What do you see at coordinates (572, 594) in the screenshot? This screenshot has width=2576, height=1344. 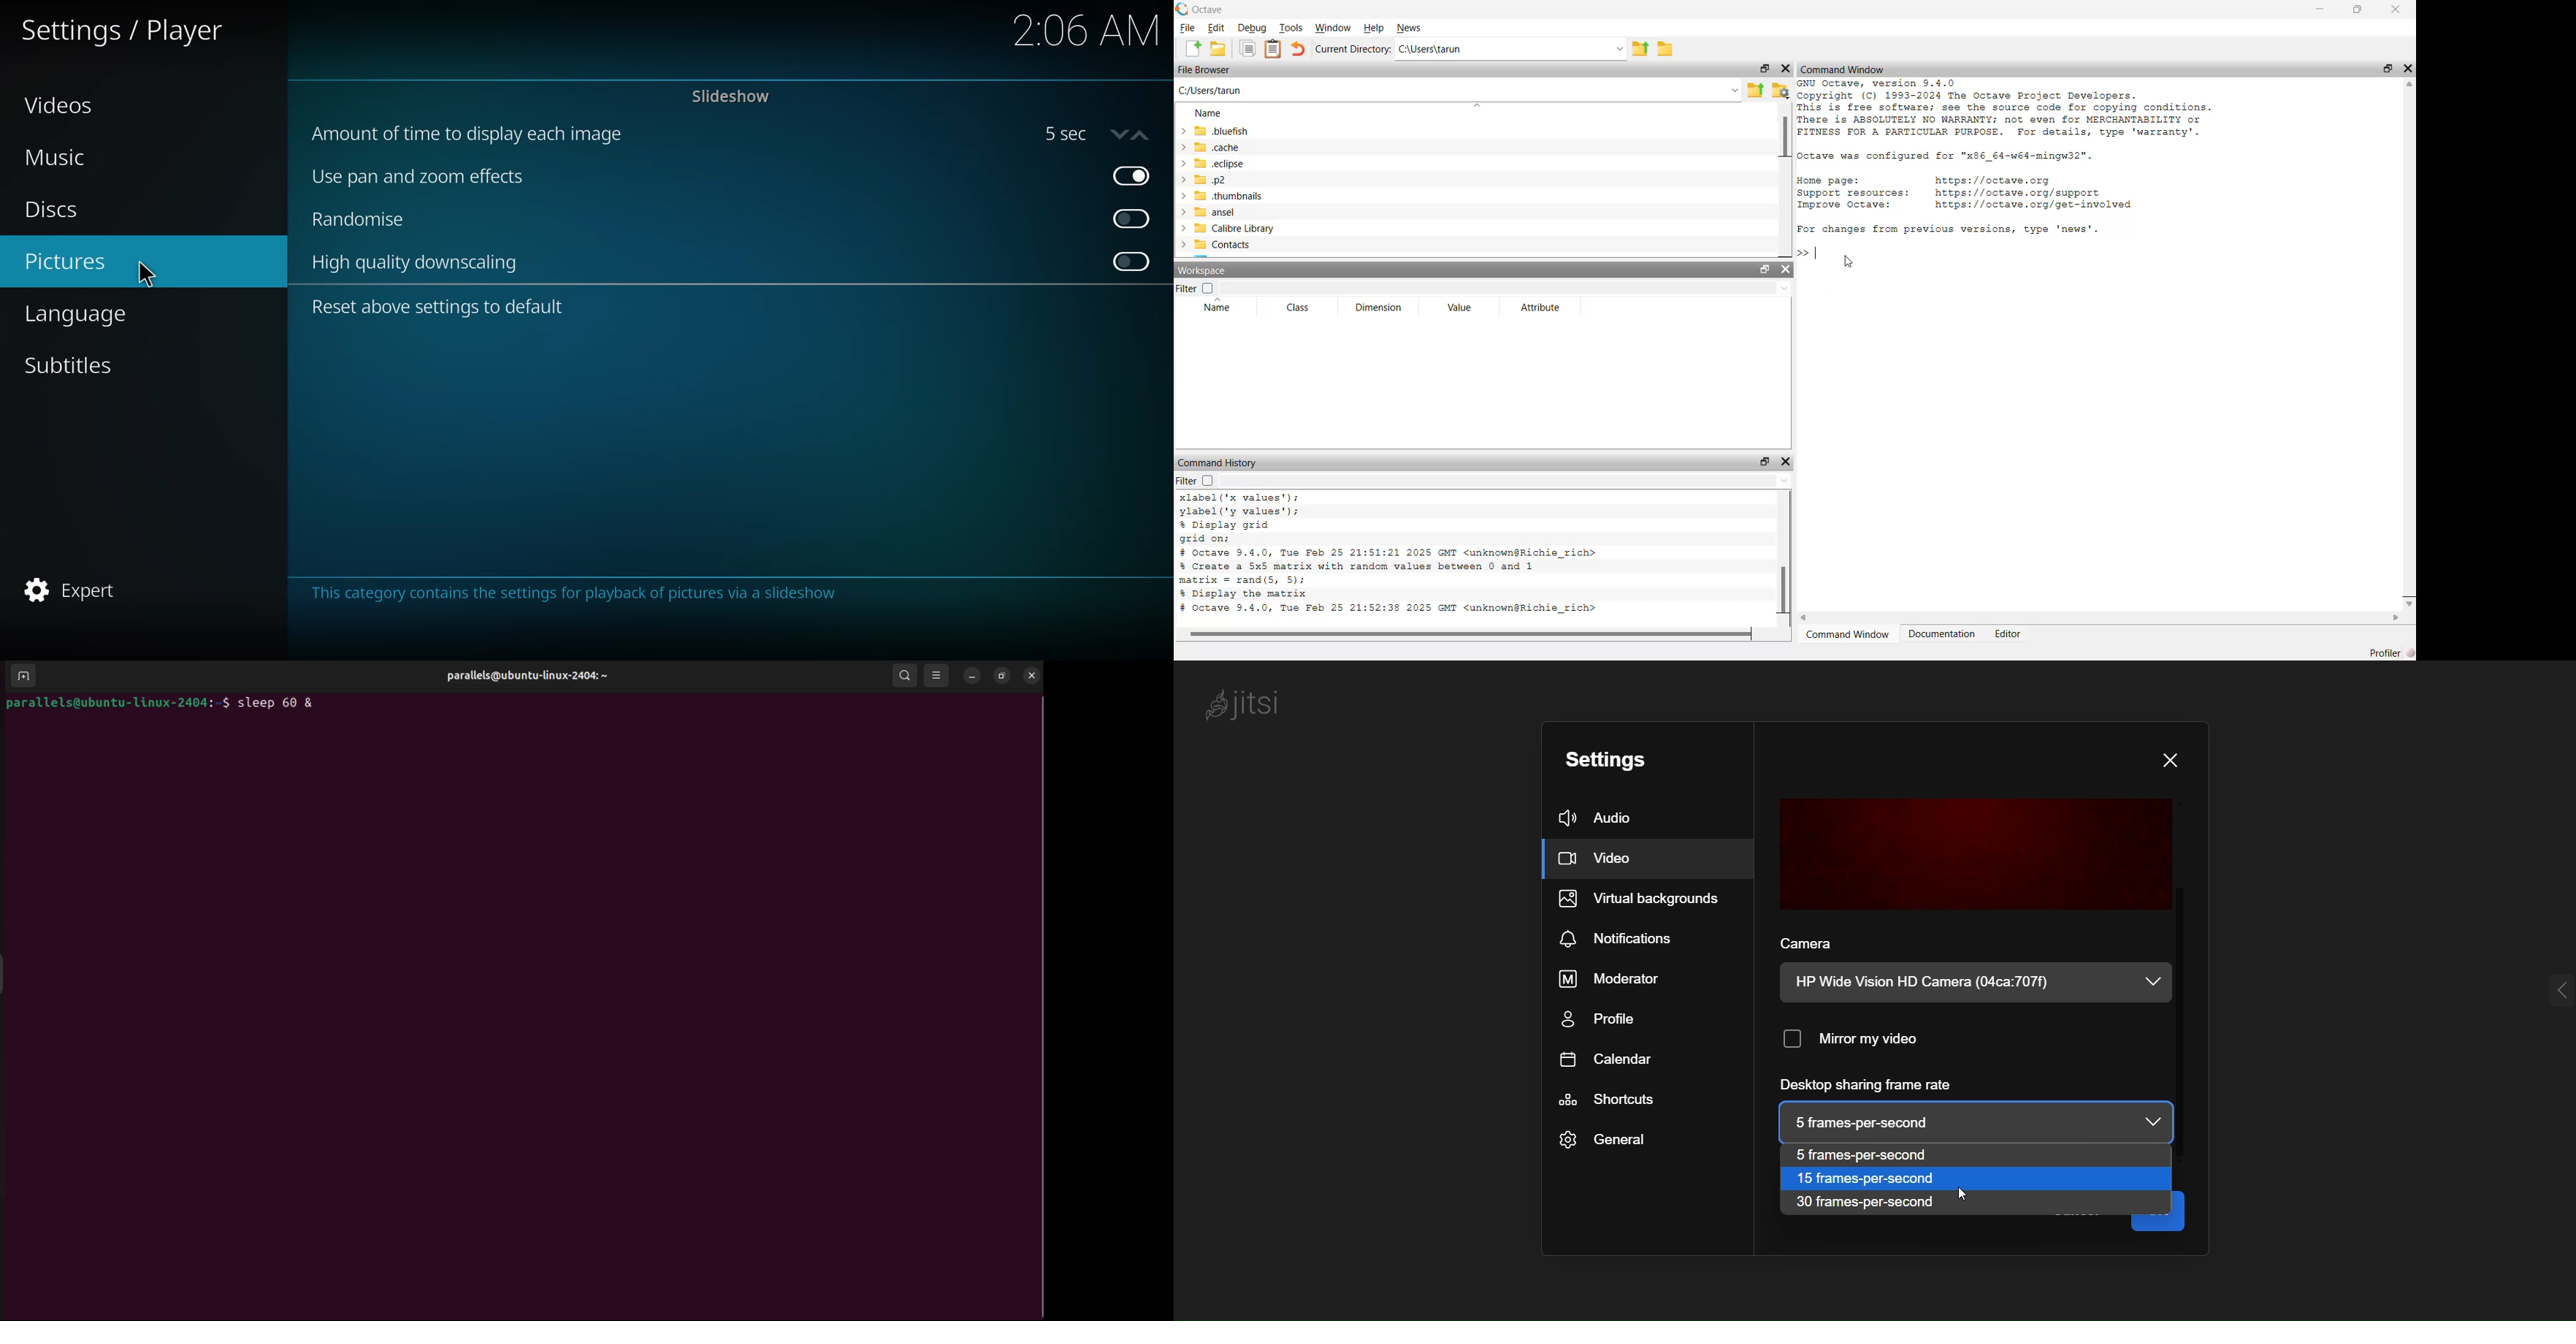 I see `info` at bounding box center [572, 594].